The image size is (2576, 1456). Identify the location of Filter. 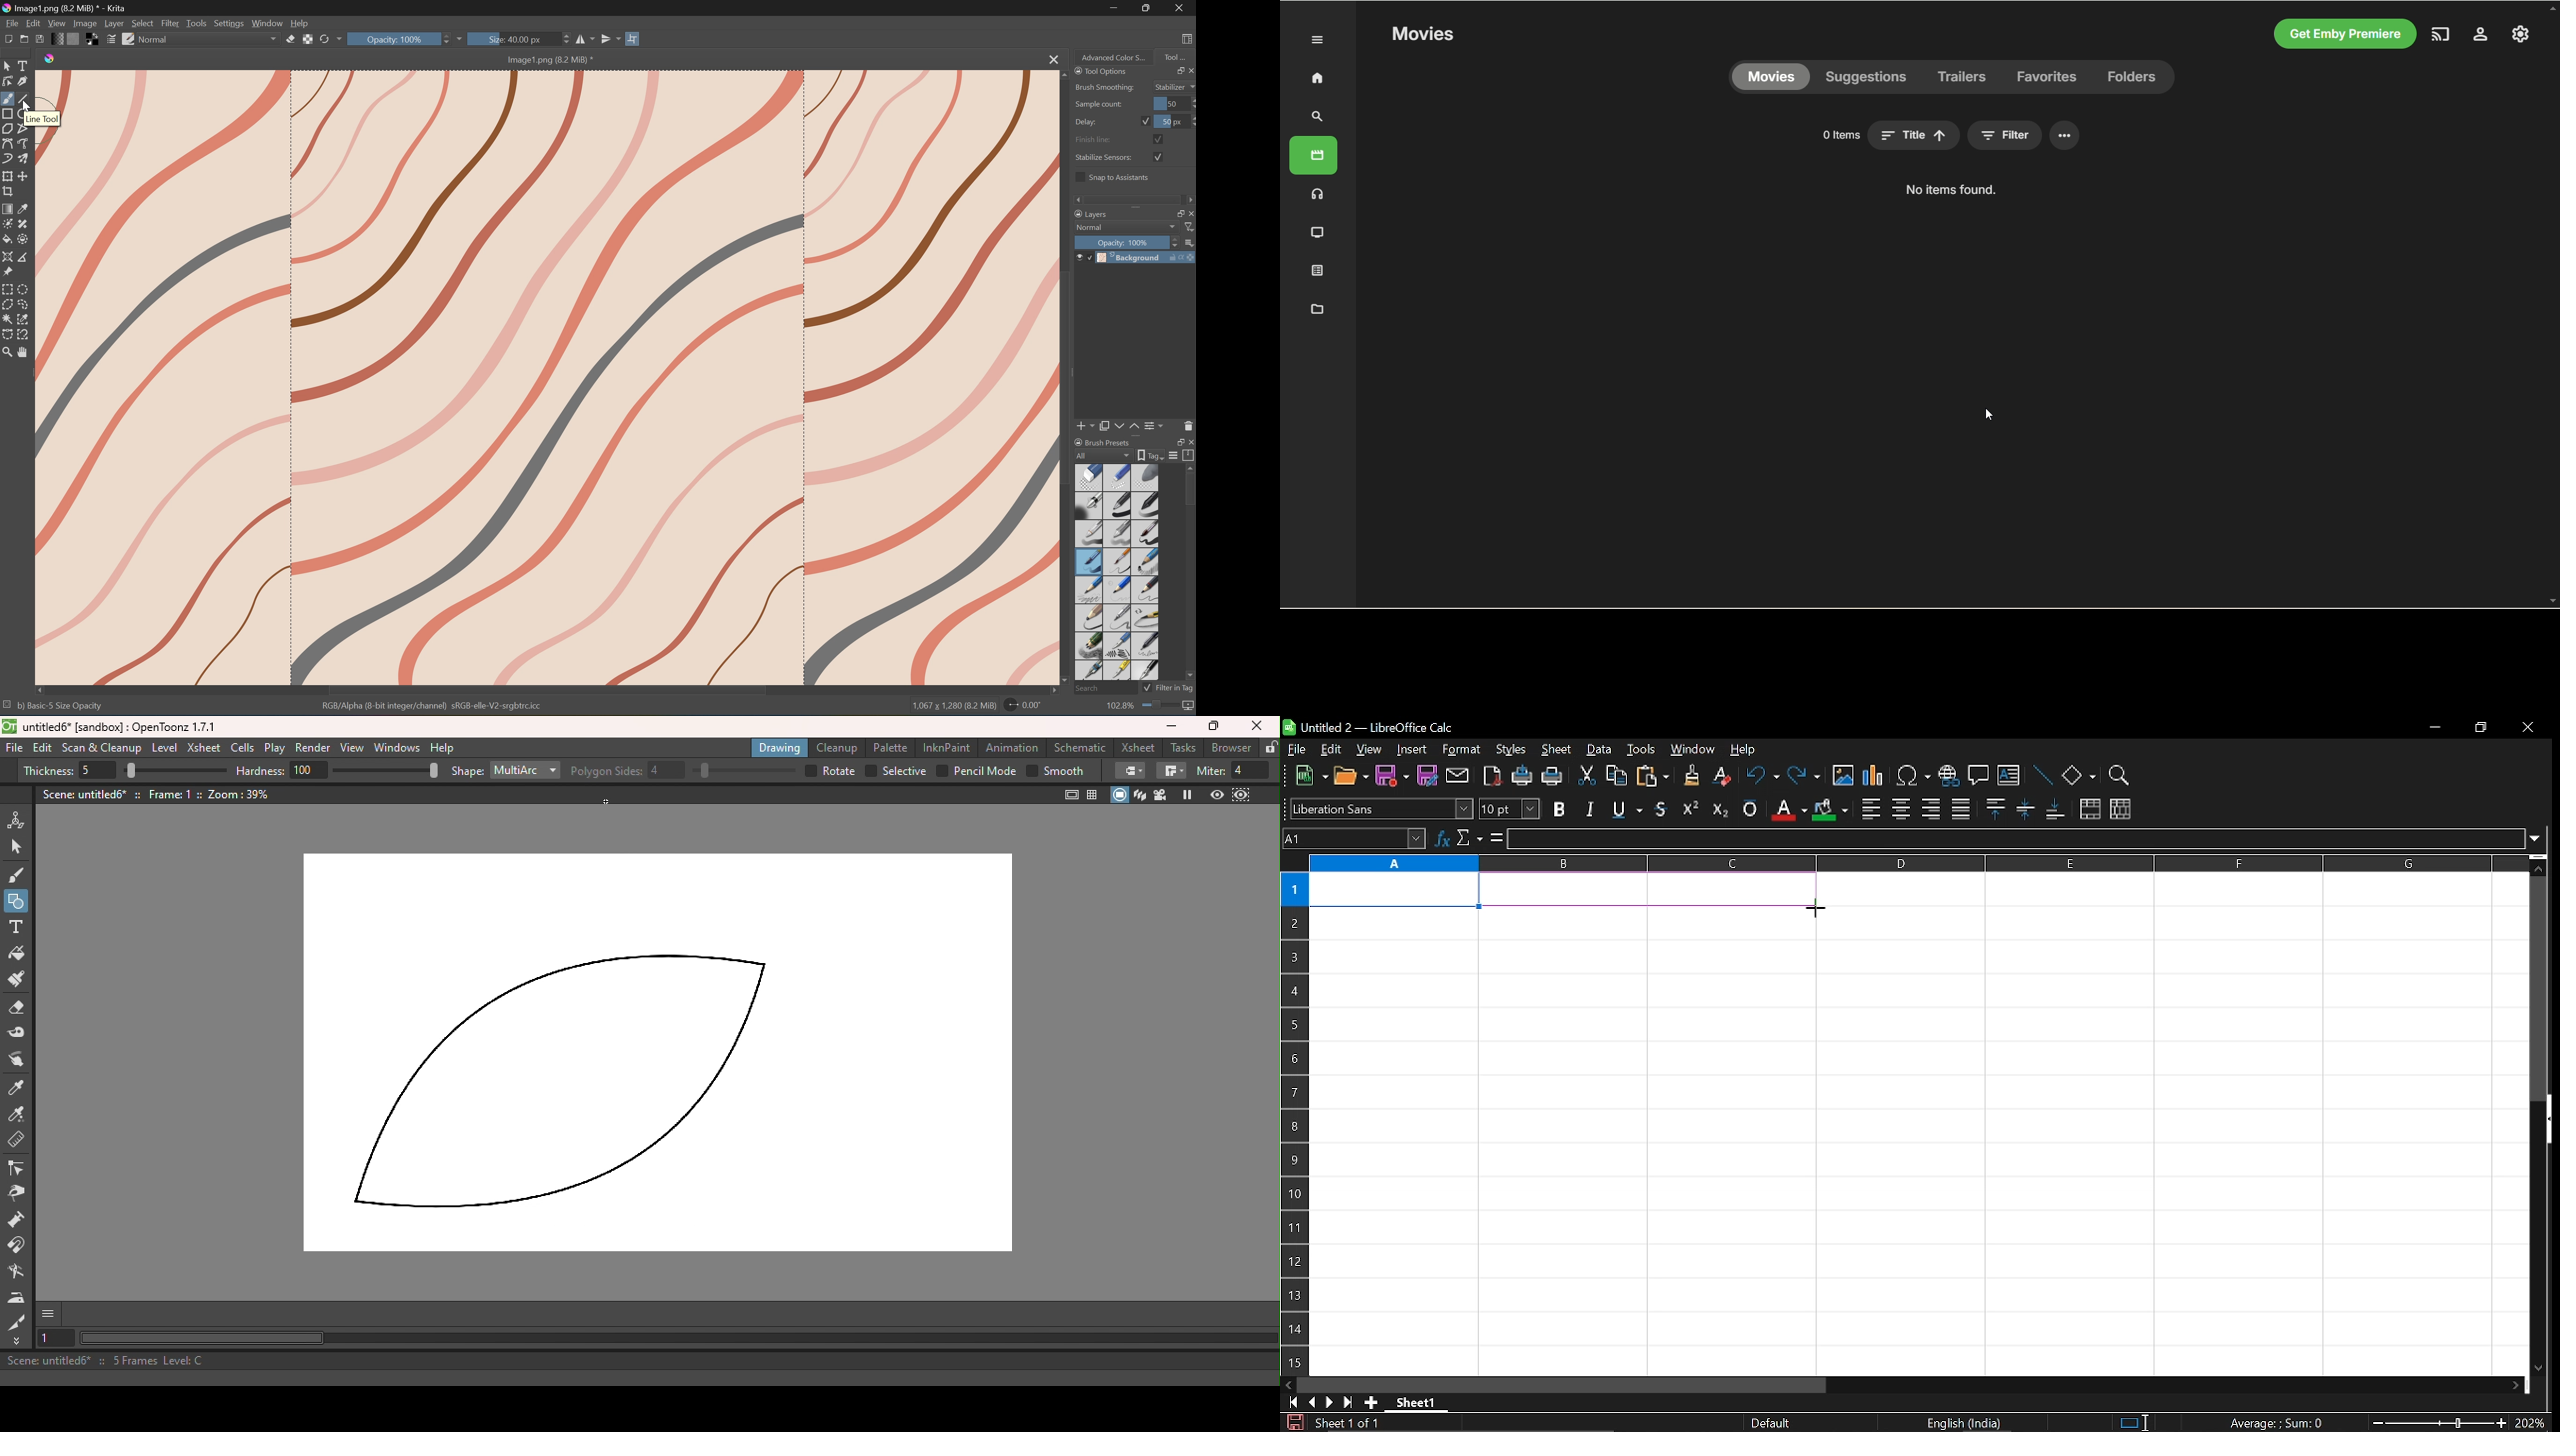
(171, 22).